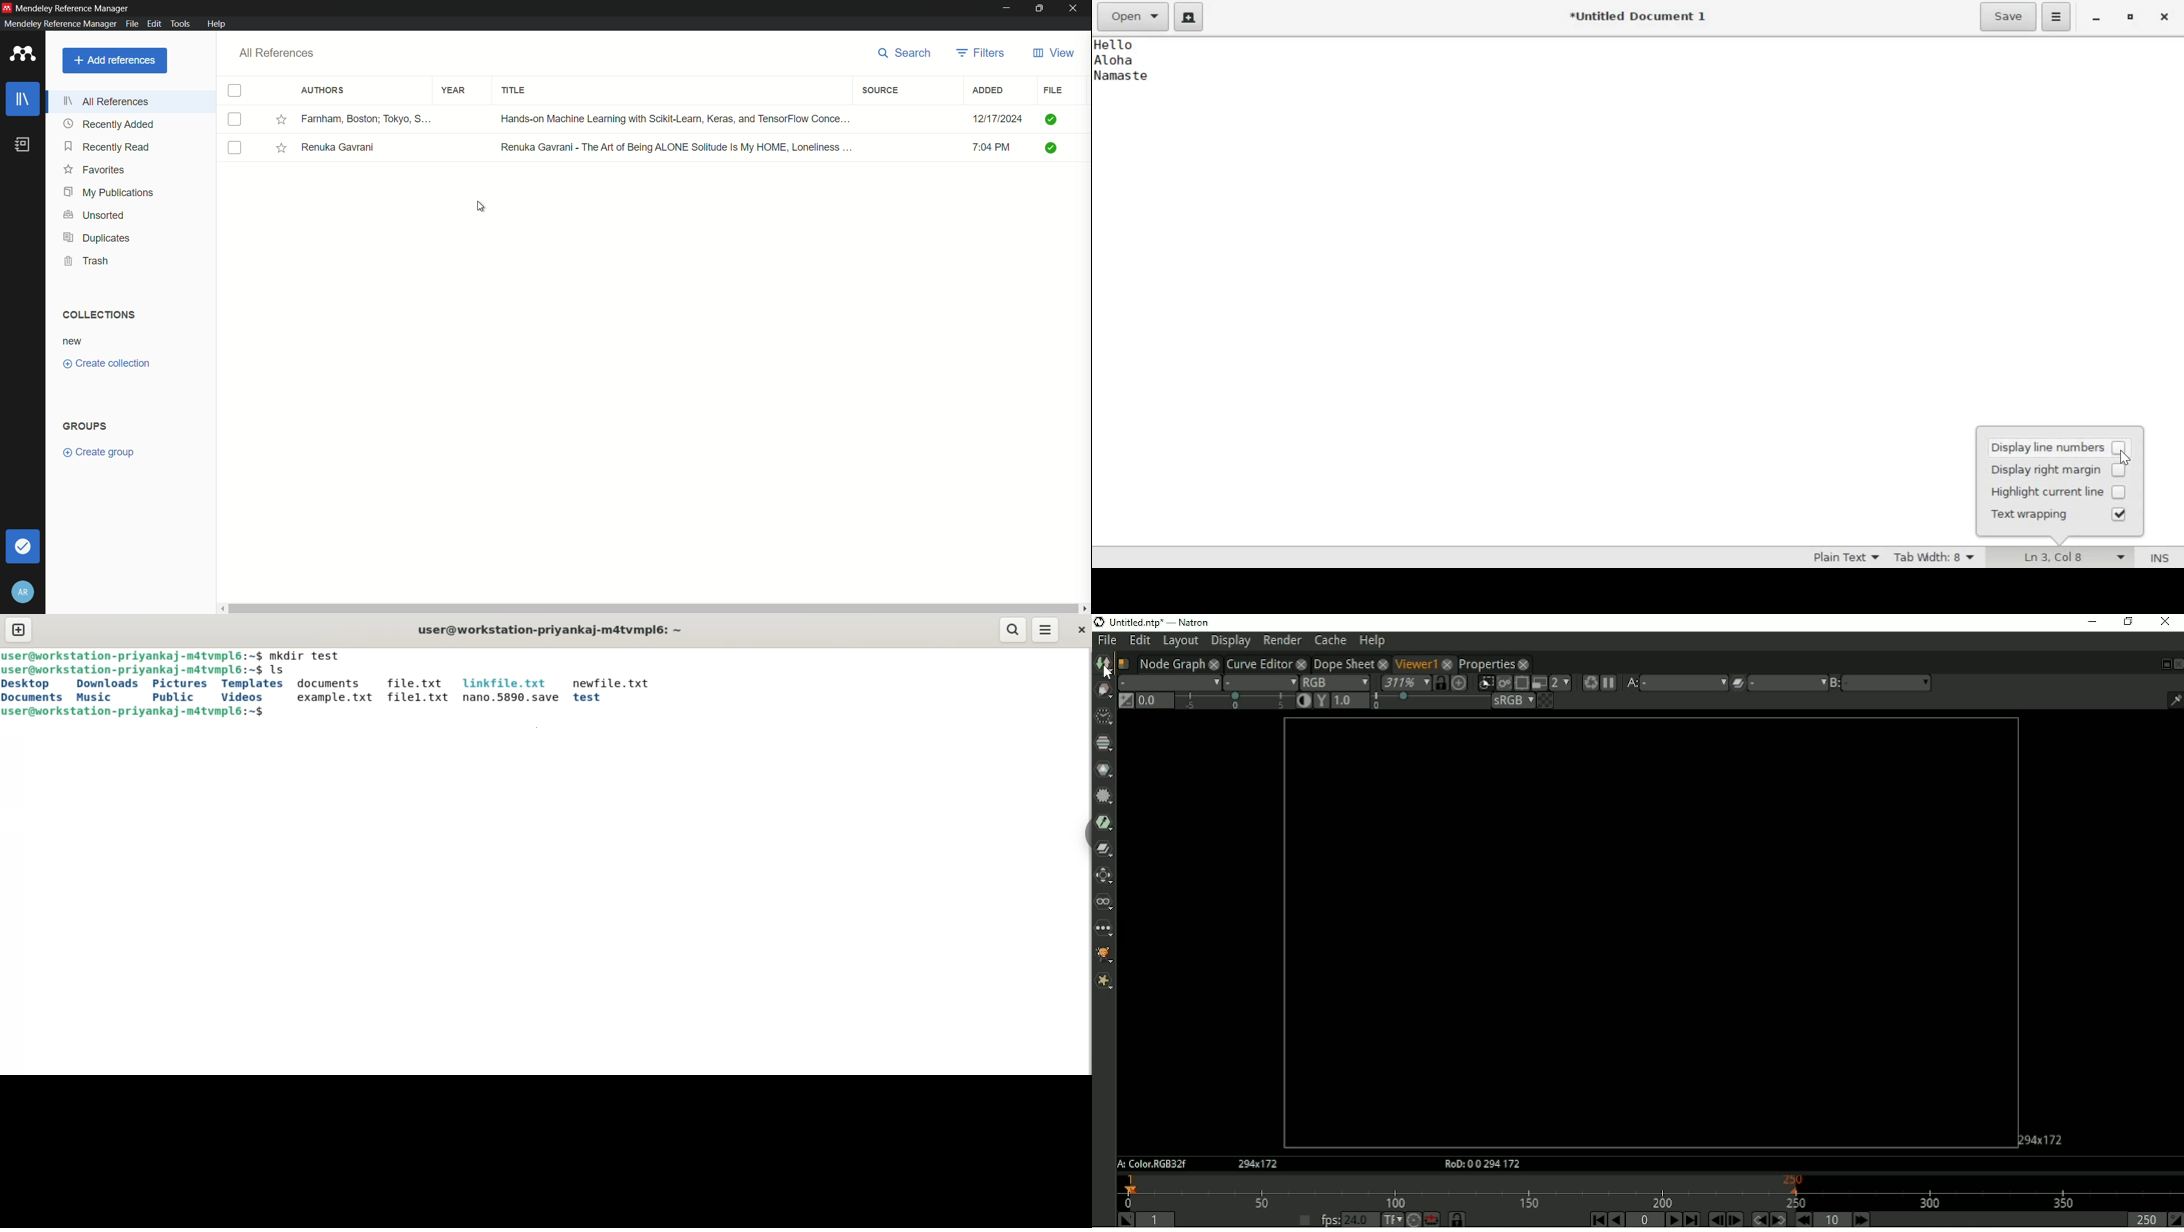  I want to click on Tab Width, so click(1937, 558).